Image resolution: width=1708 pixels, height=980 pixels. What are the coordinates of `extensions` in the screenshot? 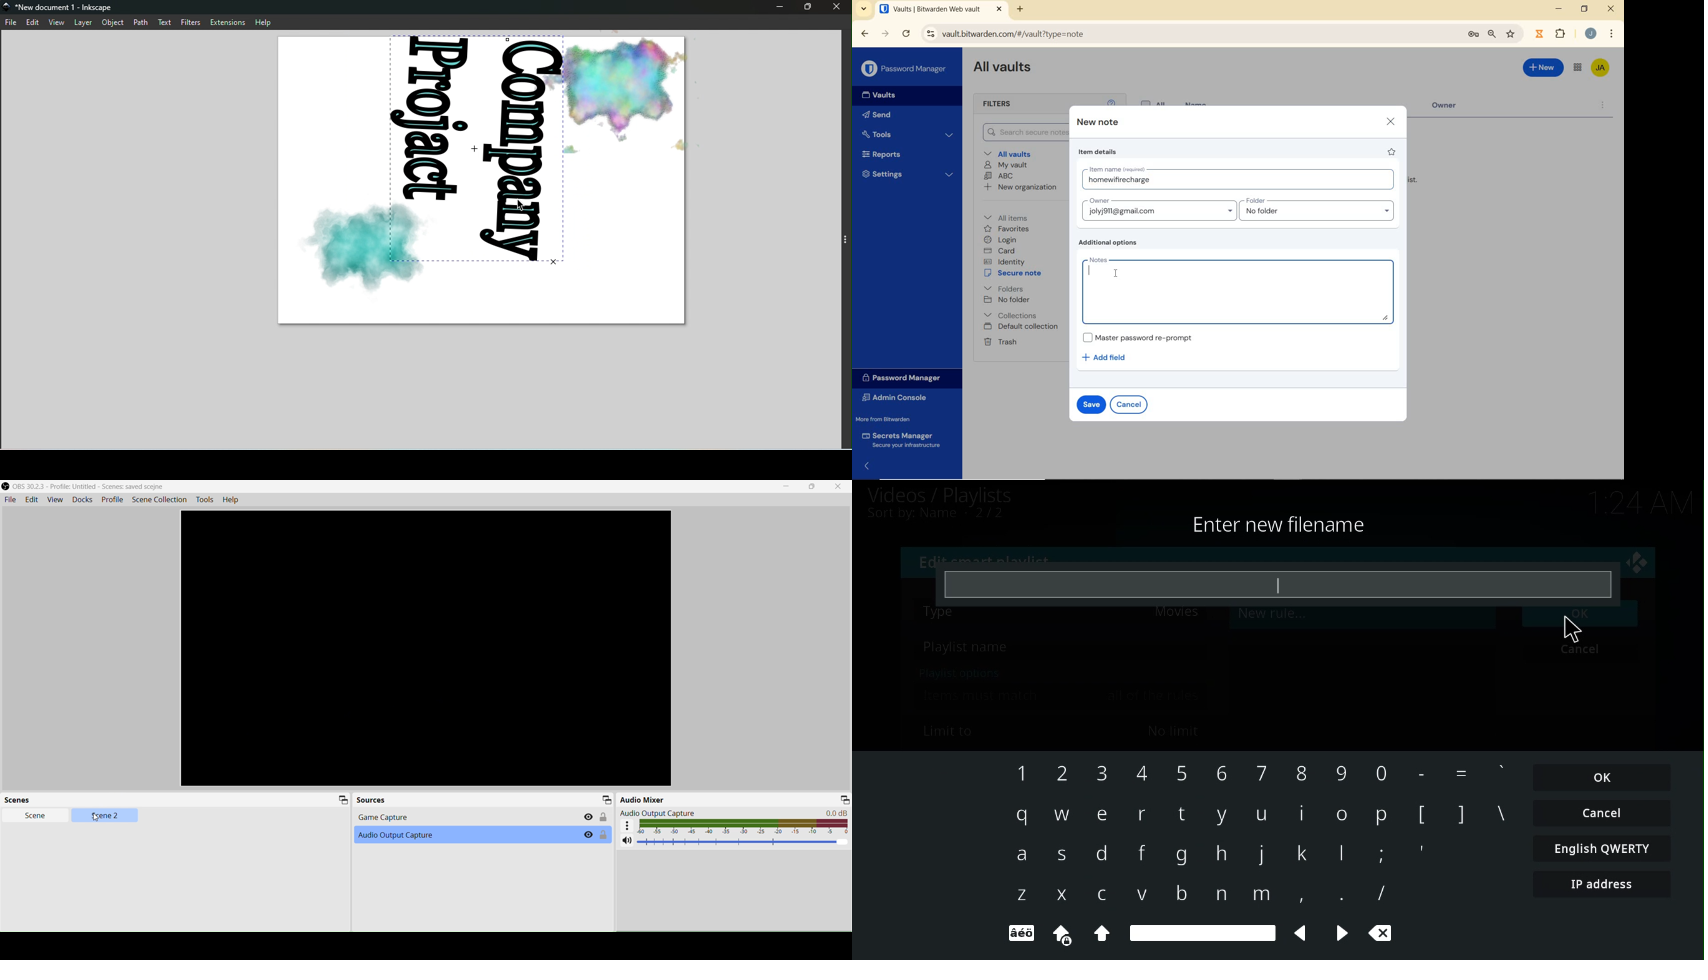 It's located at (1538, 34).